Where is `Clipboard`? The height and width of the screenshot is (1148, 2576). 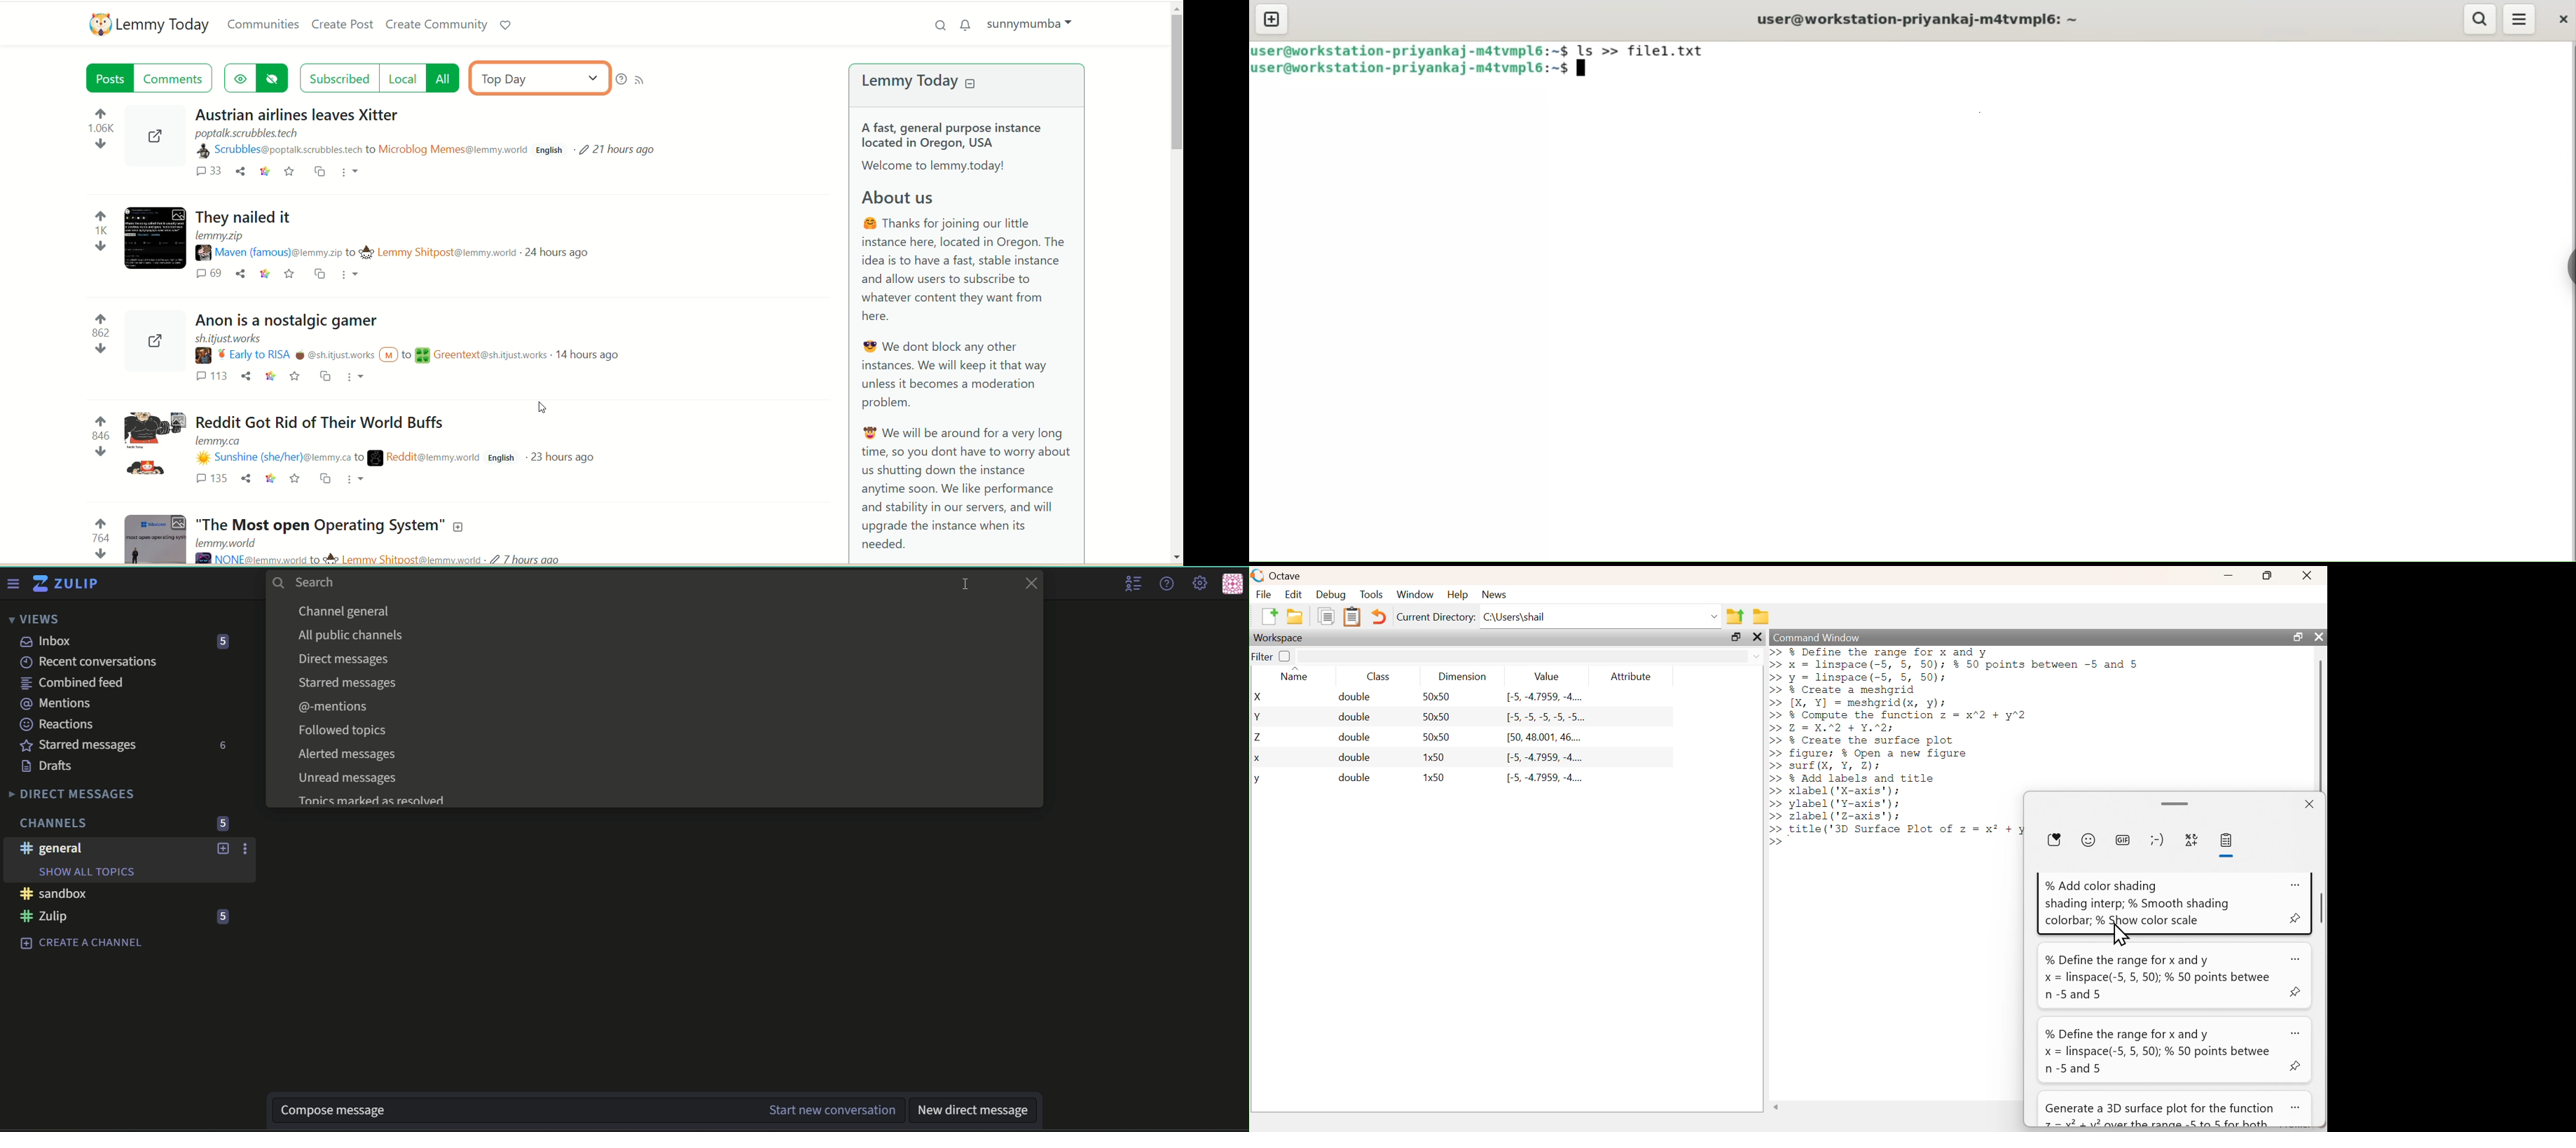 Clipboard is located at coordinates (1351, 618).